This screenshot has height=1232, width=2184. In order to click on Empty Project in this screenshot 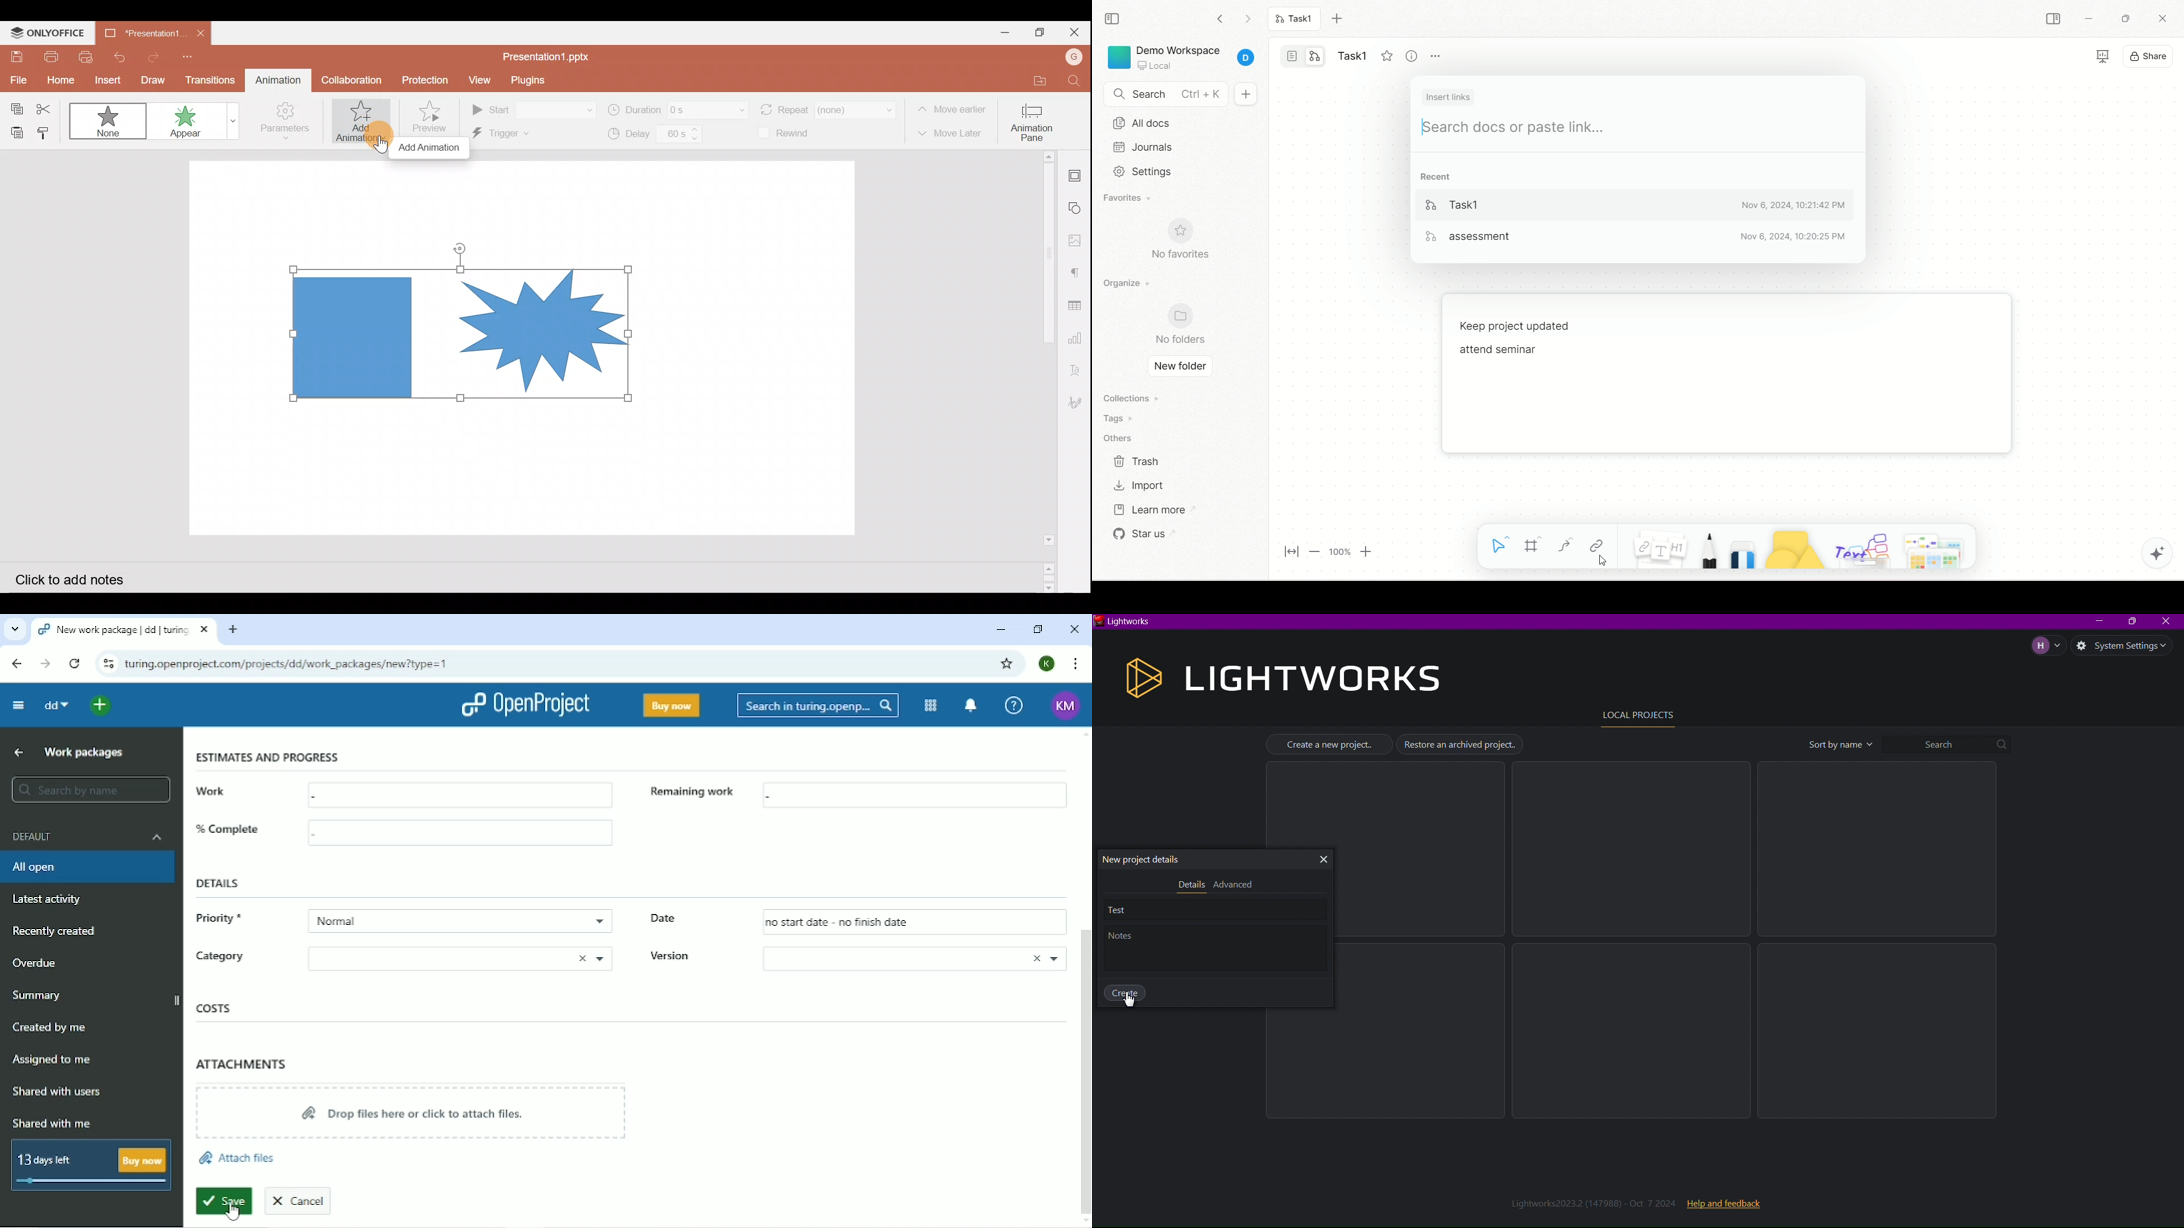, I will do `click(1633, 1031)`.